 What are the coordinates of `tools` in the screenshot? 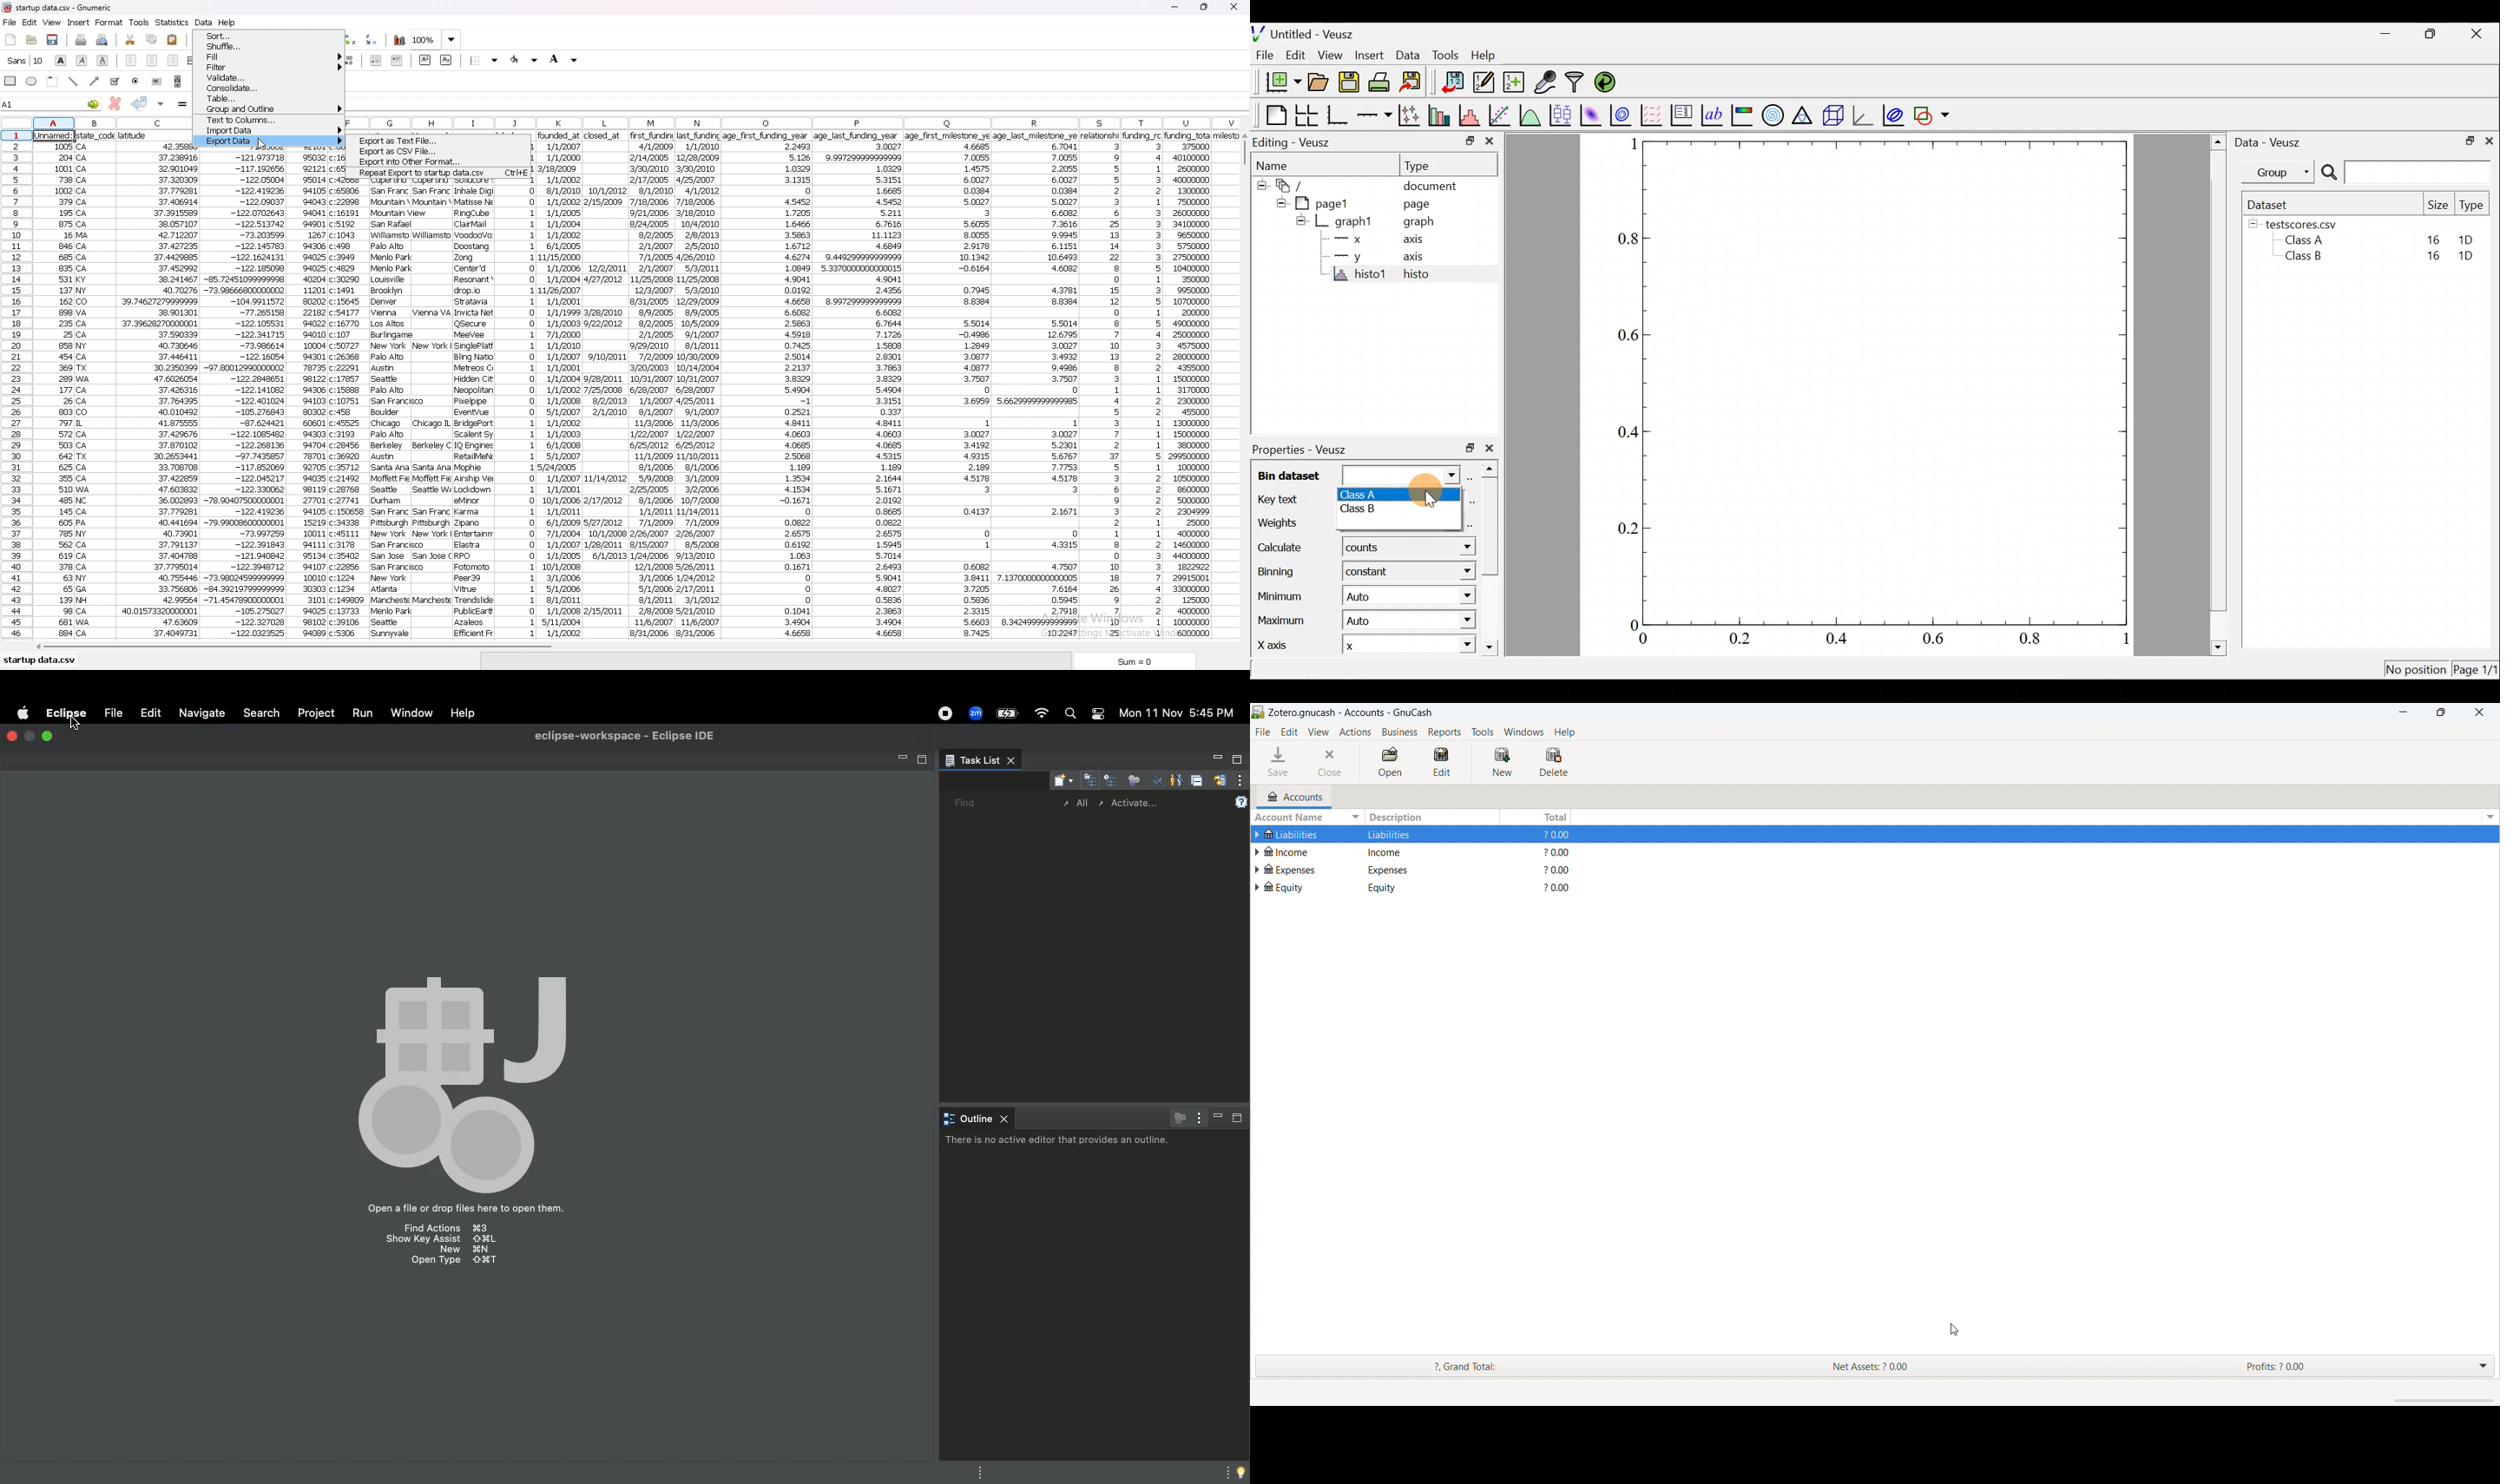 It's located at (139, 22).